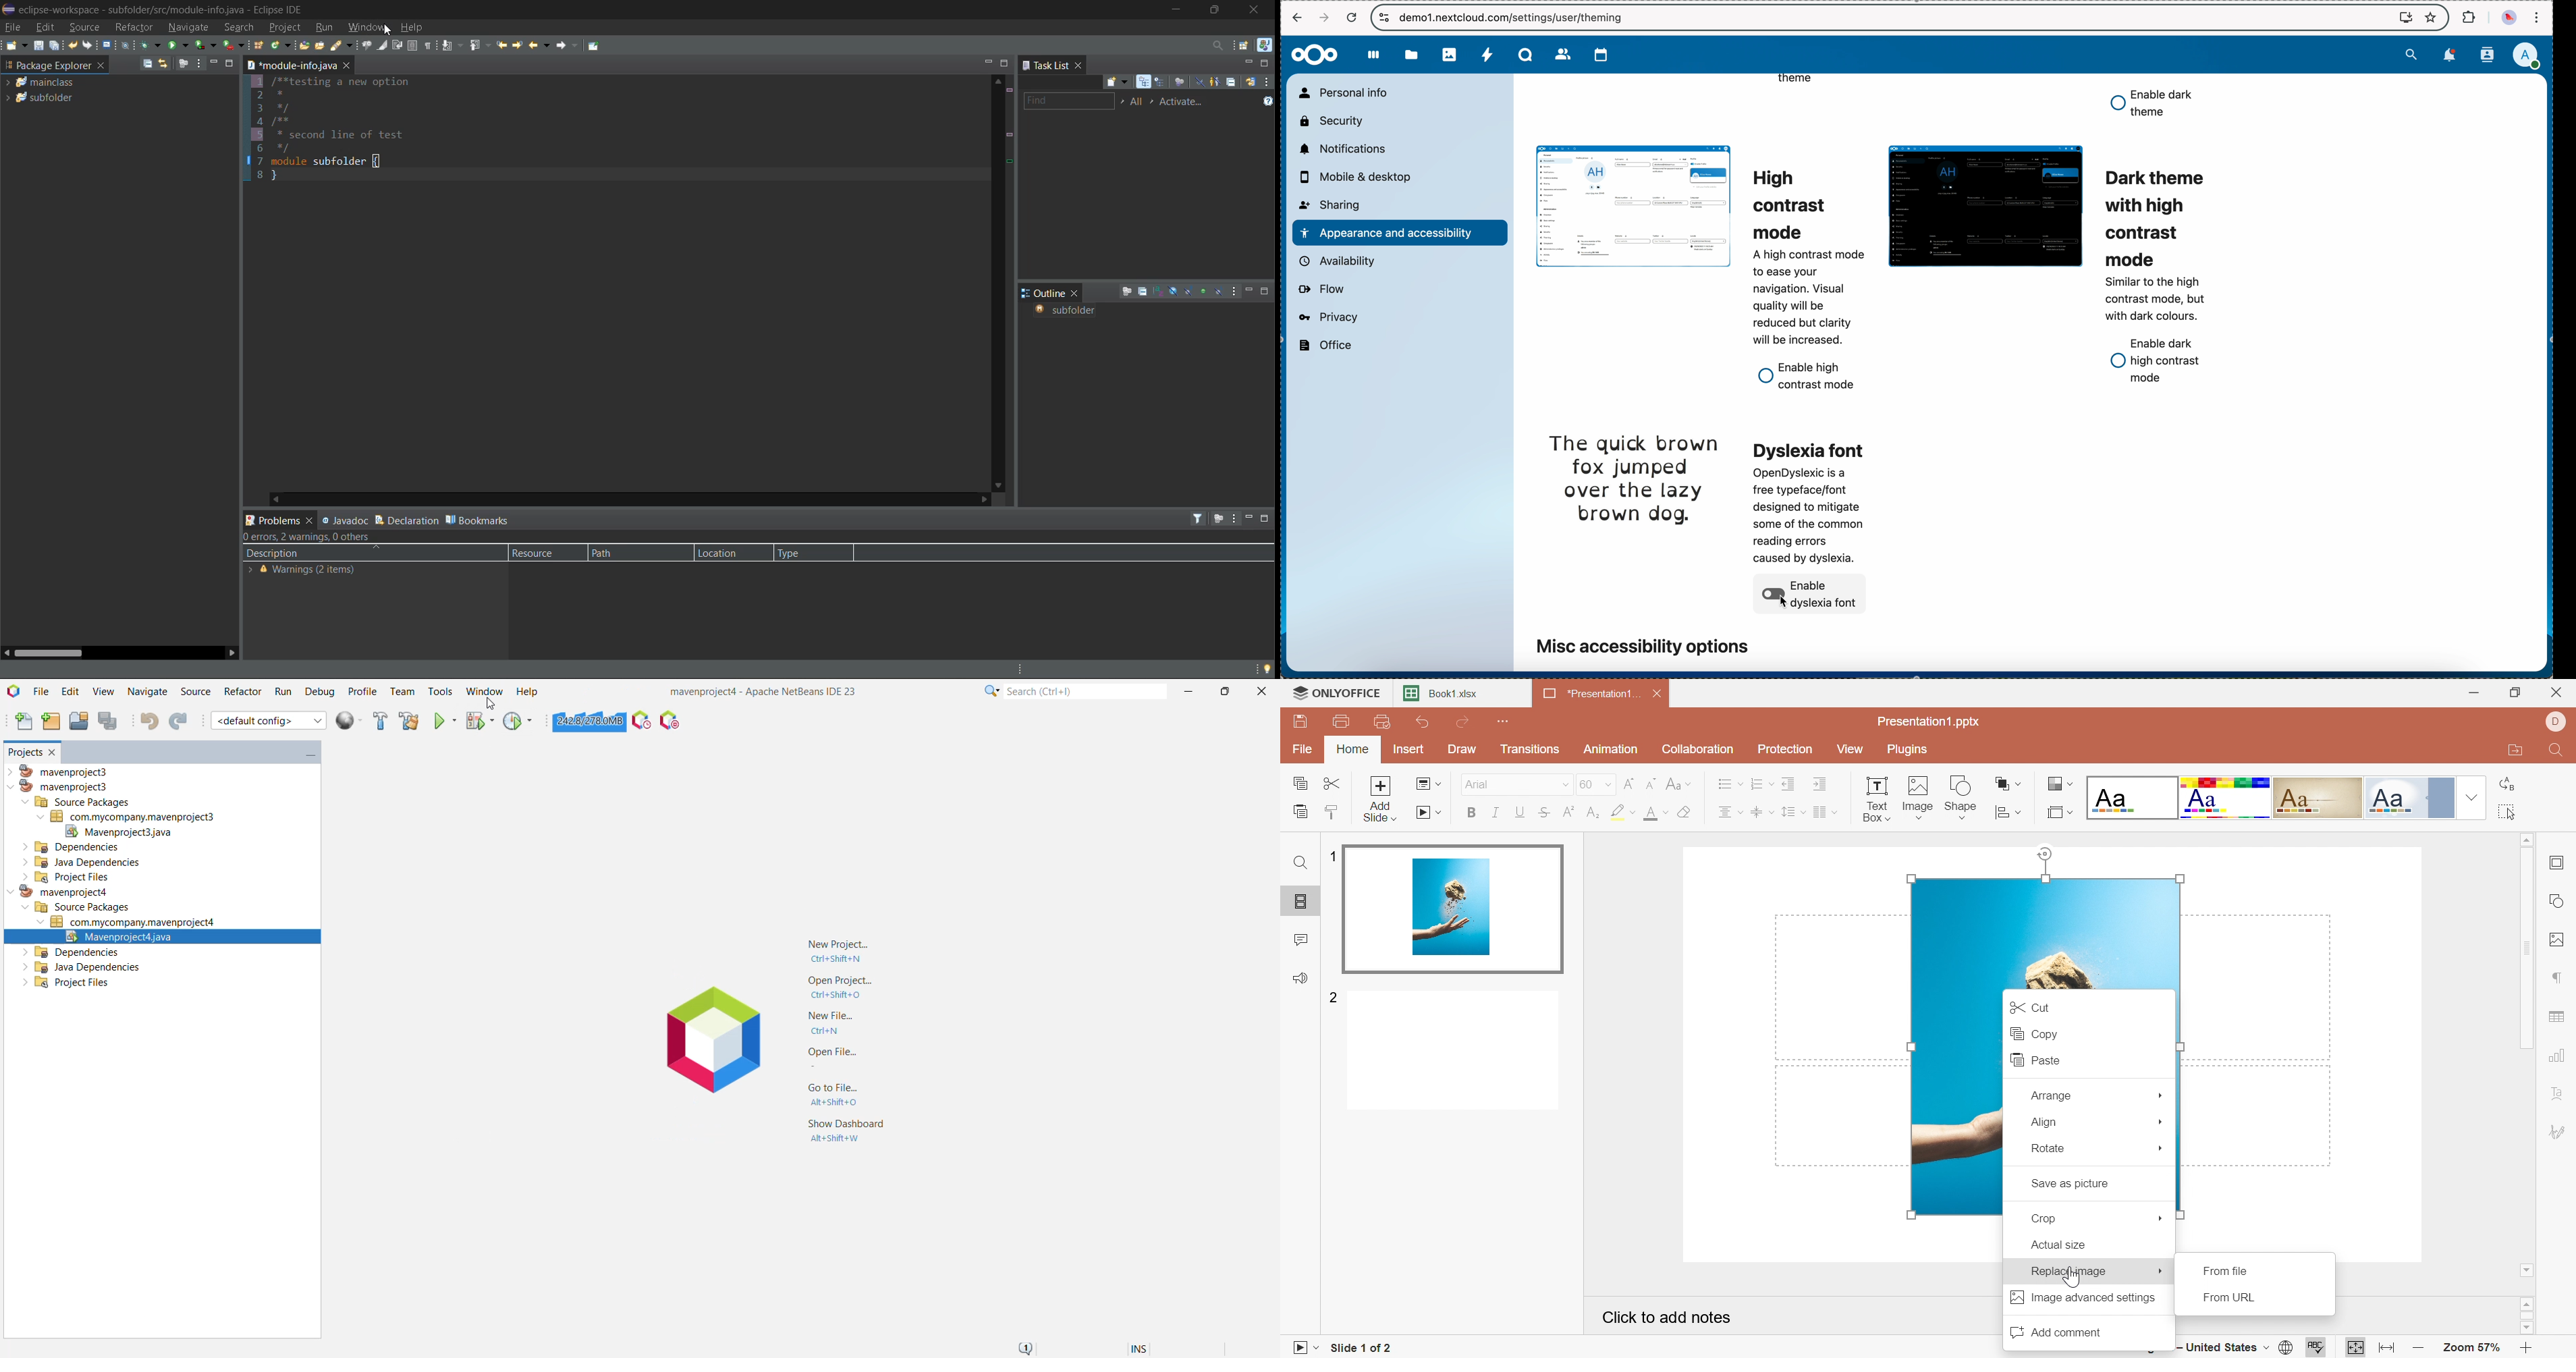  Describe the element at coordinates (1762, 810) in the screenshot. I see `Vertical align` at that location.